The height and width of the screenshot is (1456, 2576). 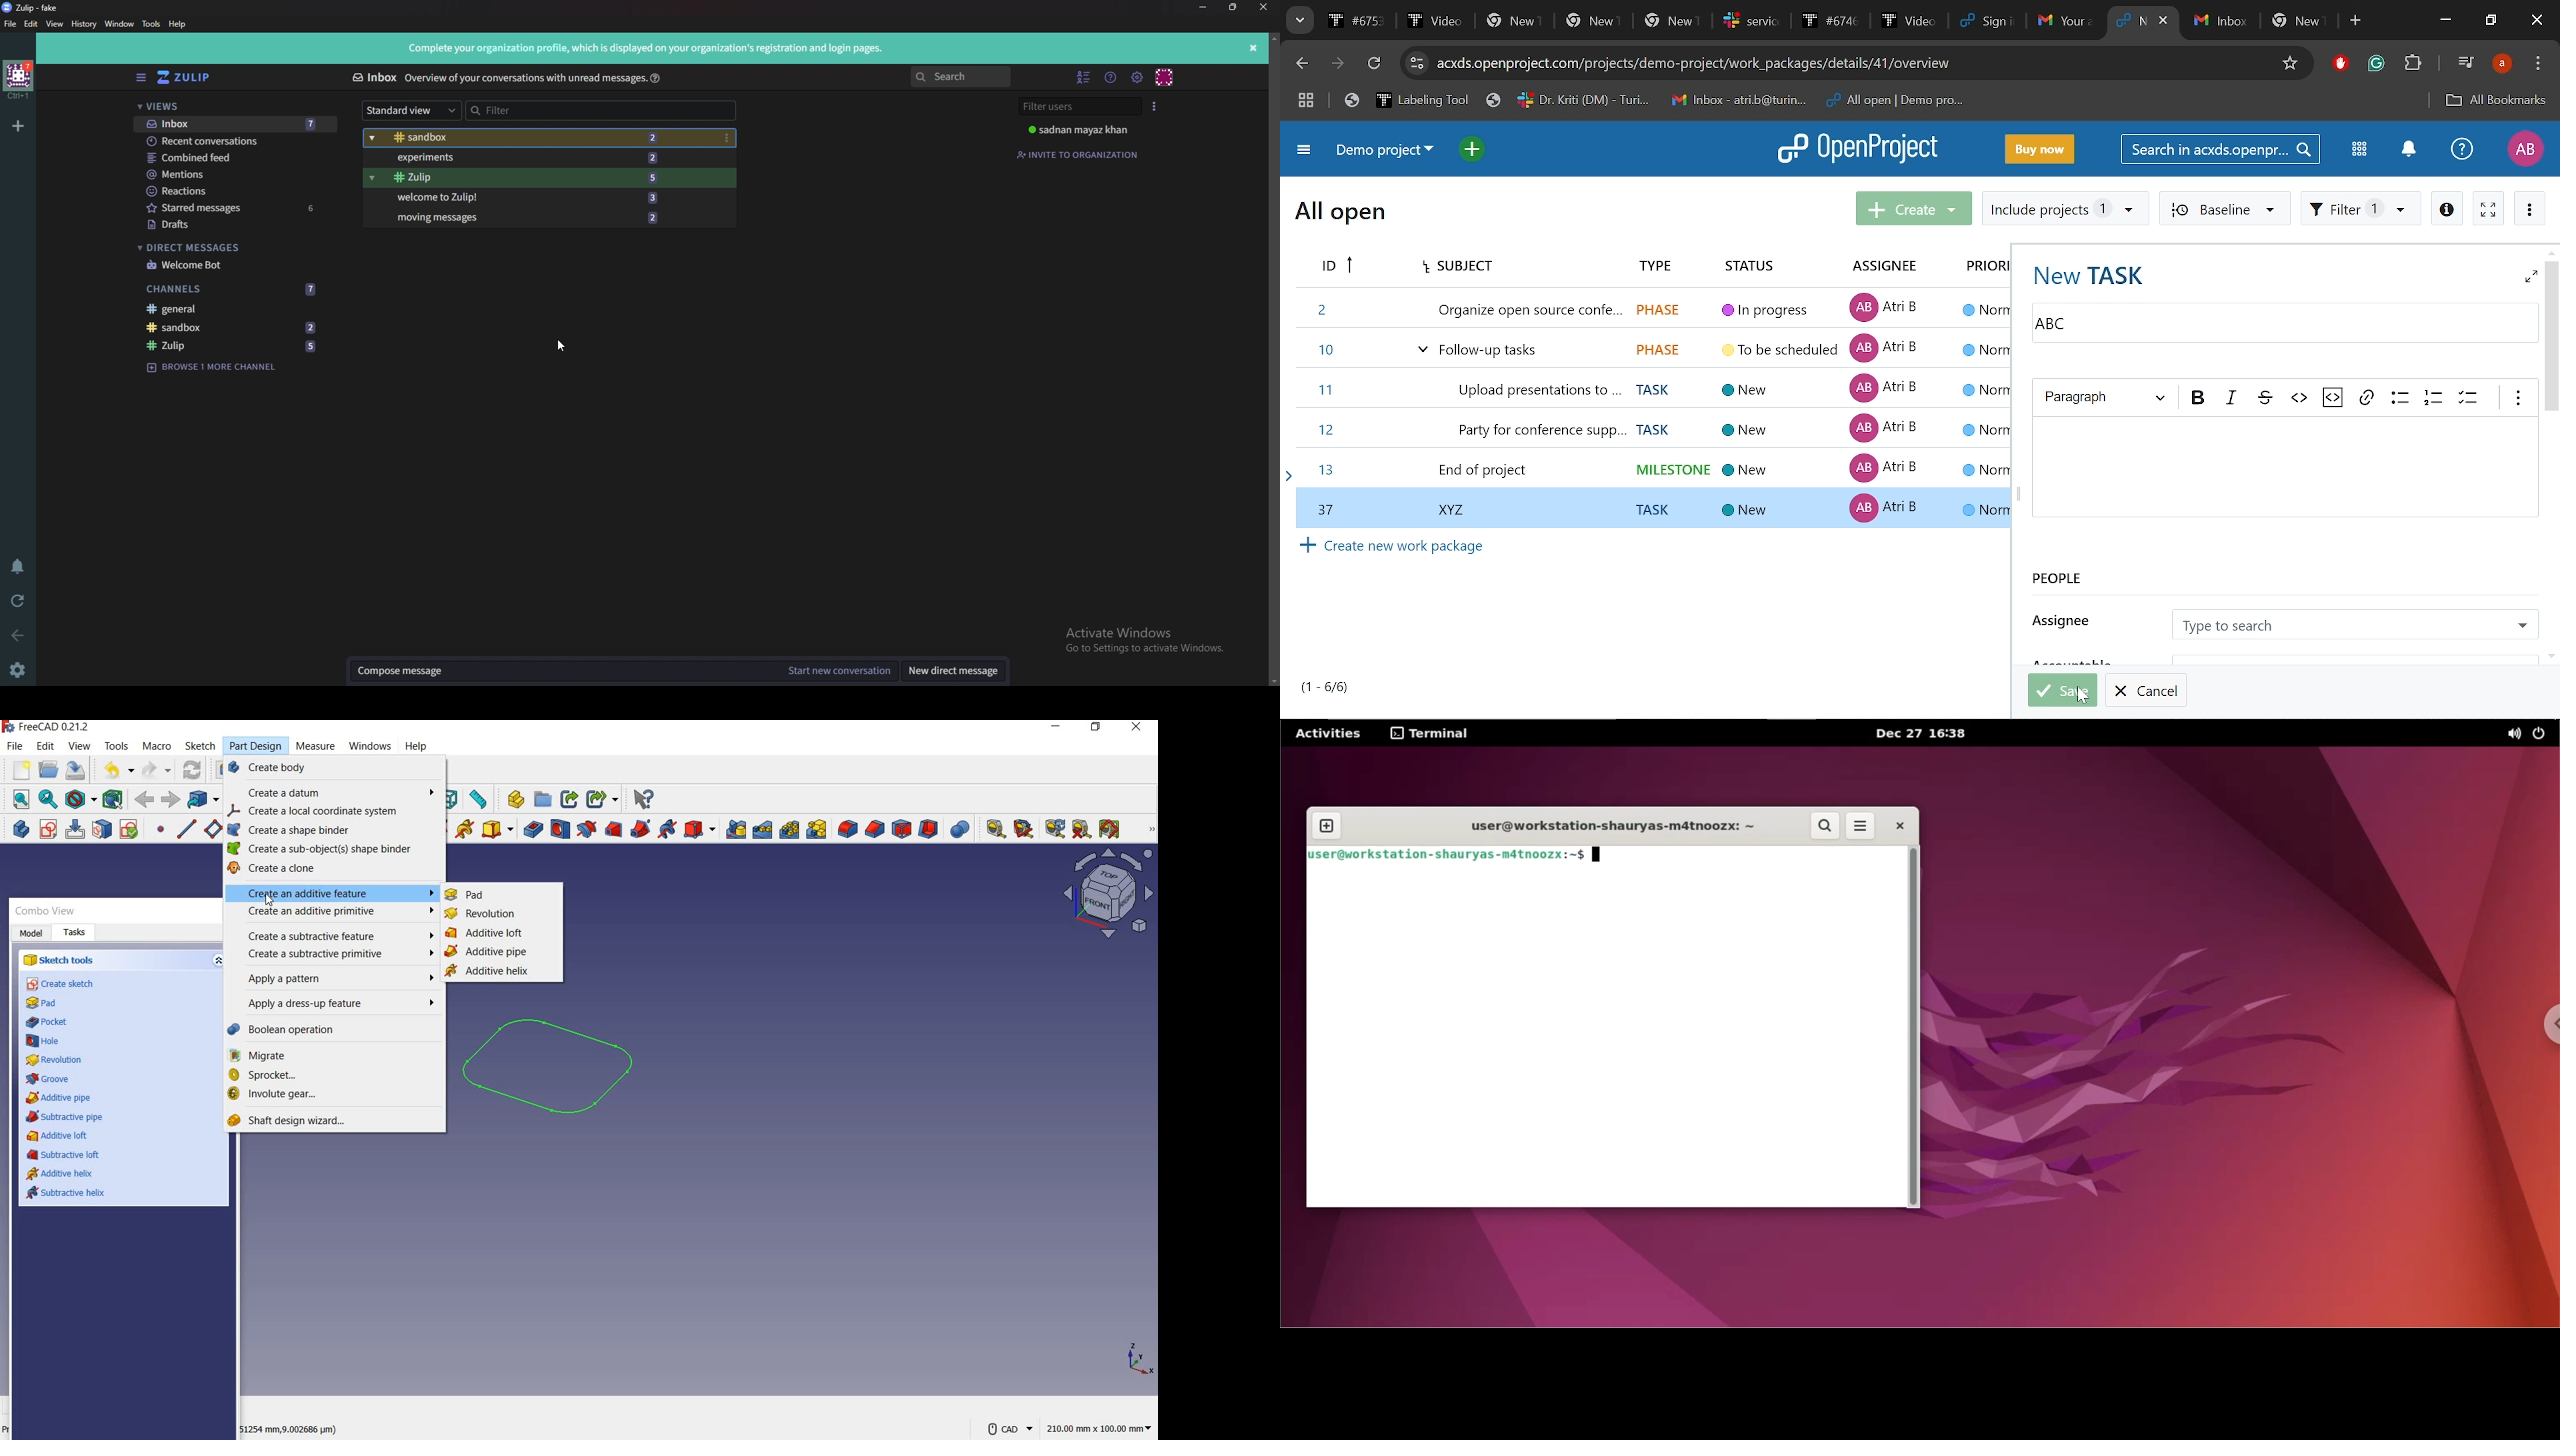 I want to click on close, so click(x=1264, y=6).